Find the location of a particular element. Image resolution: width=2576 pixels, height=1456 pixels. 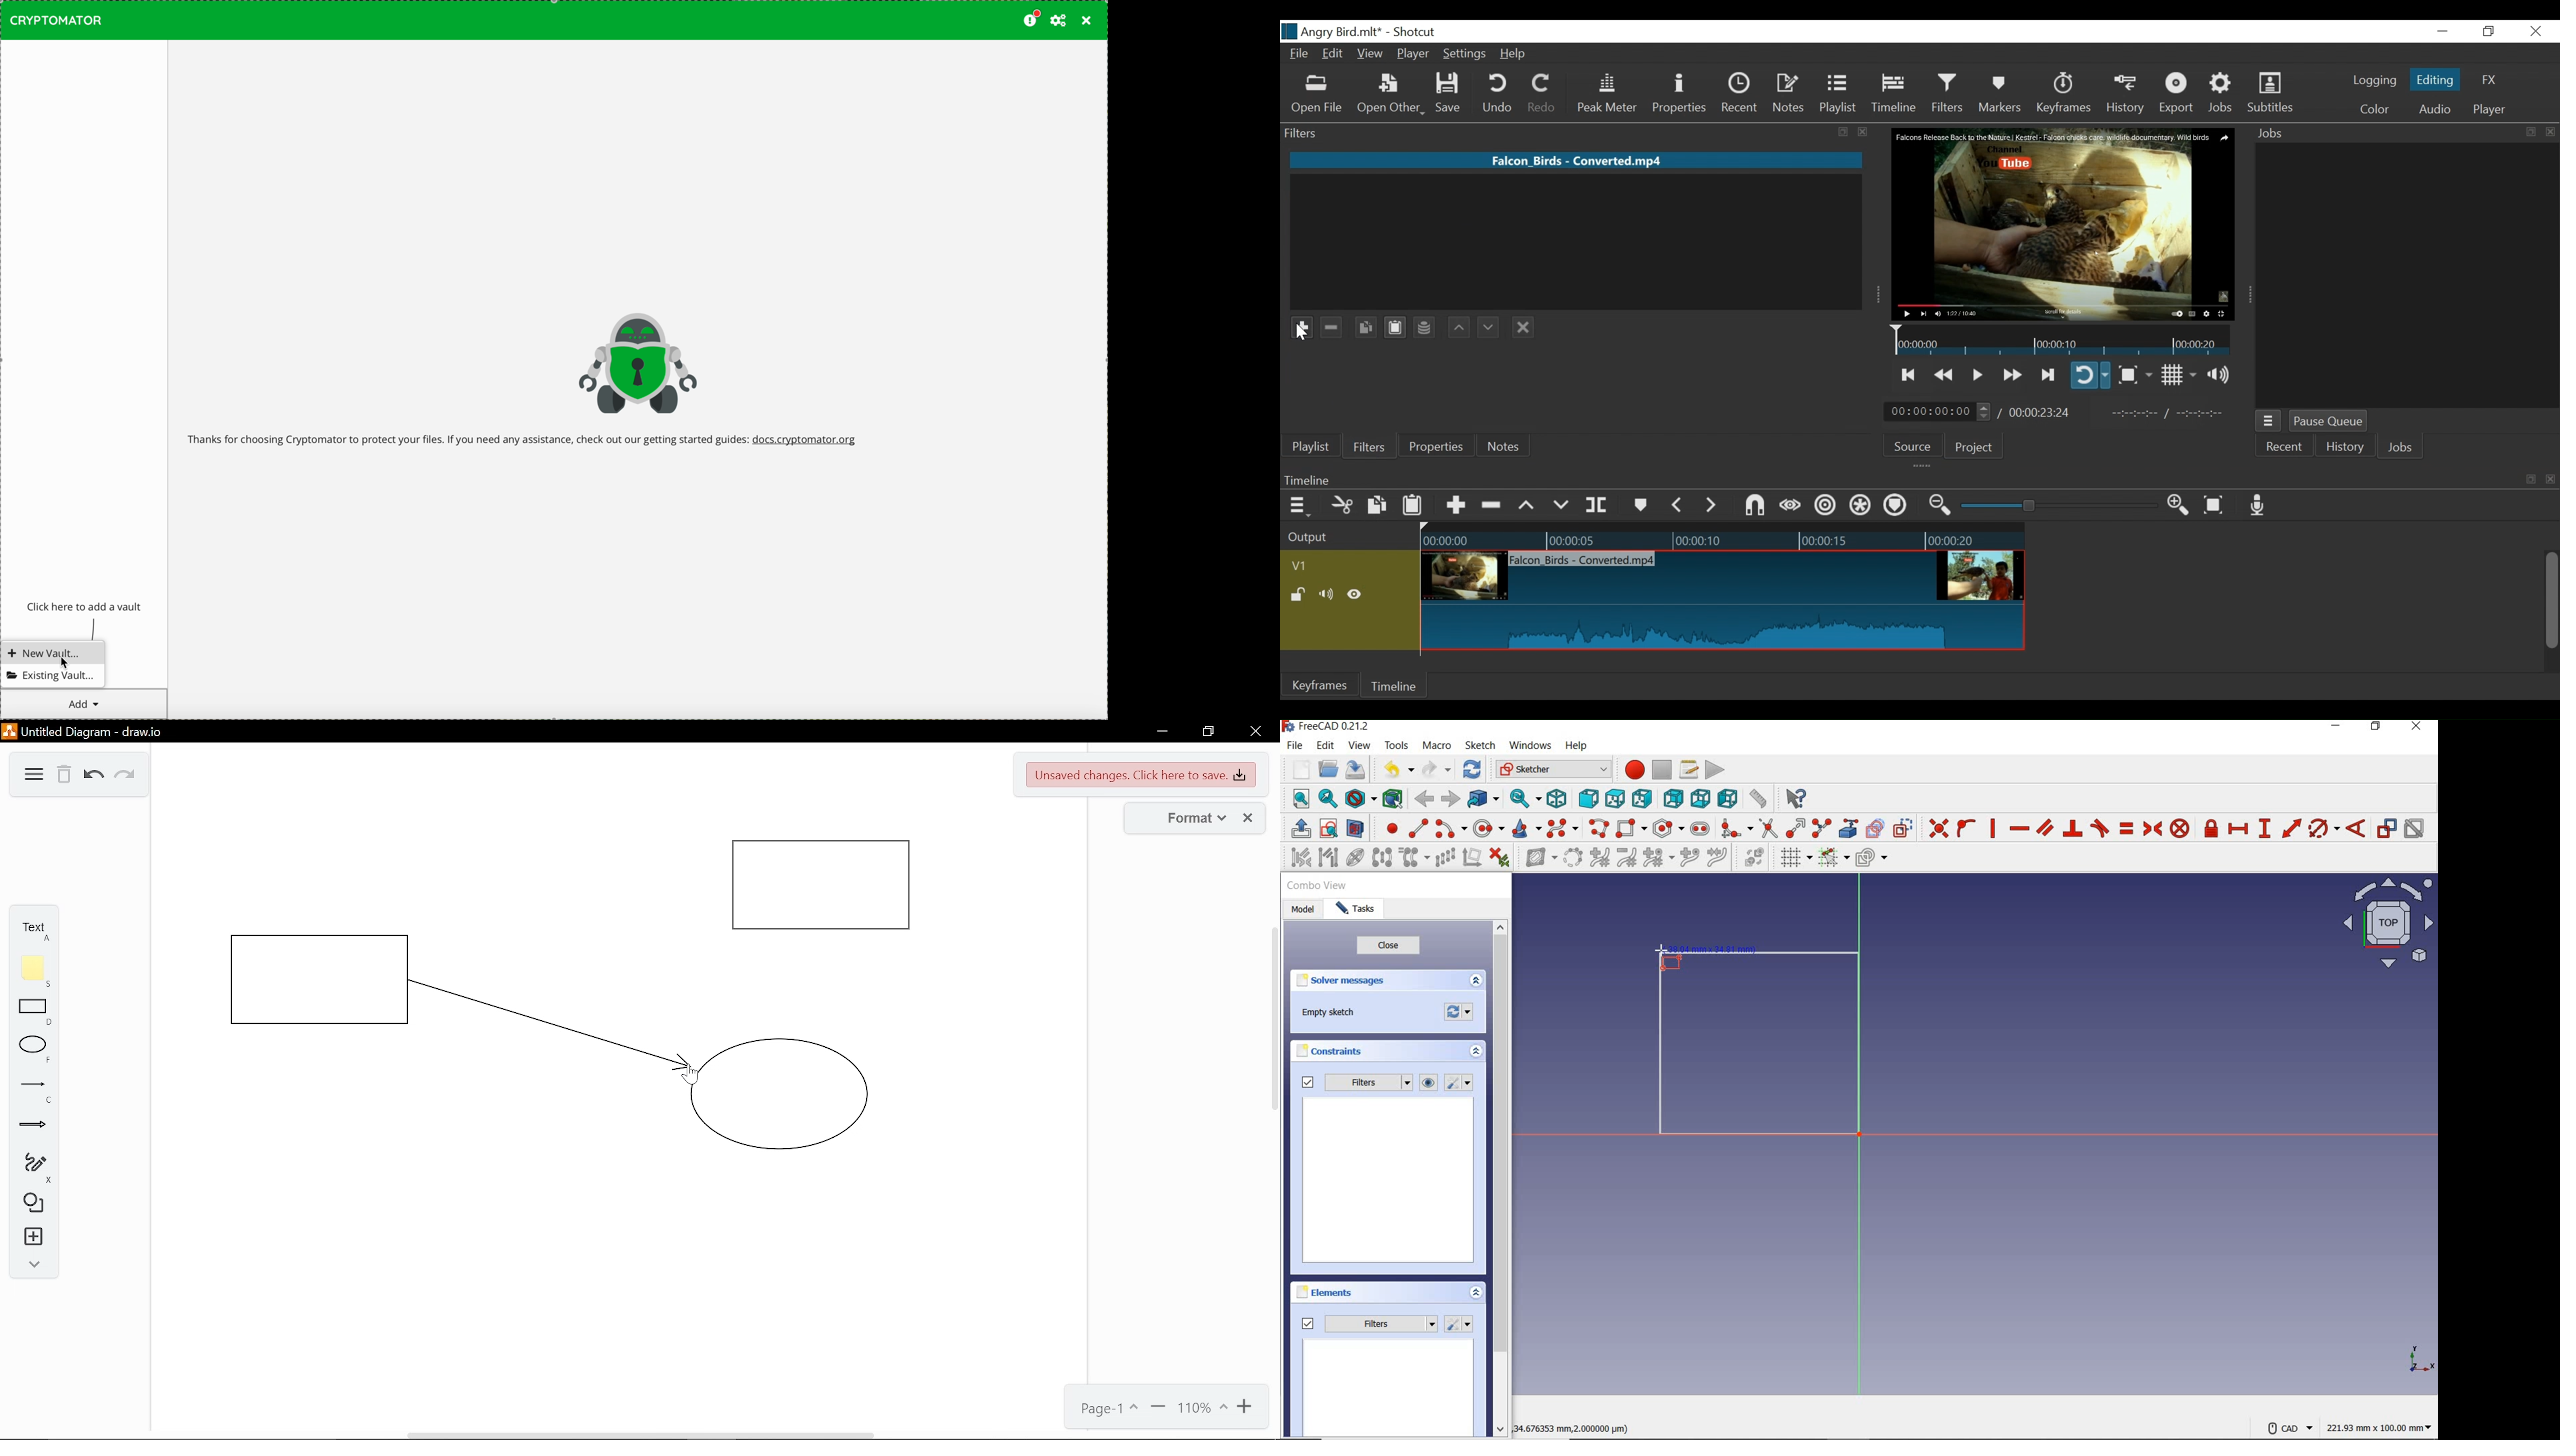

Properties is located at coordinates (1434, 445).